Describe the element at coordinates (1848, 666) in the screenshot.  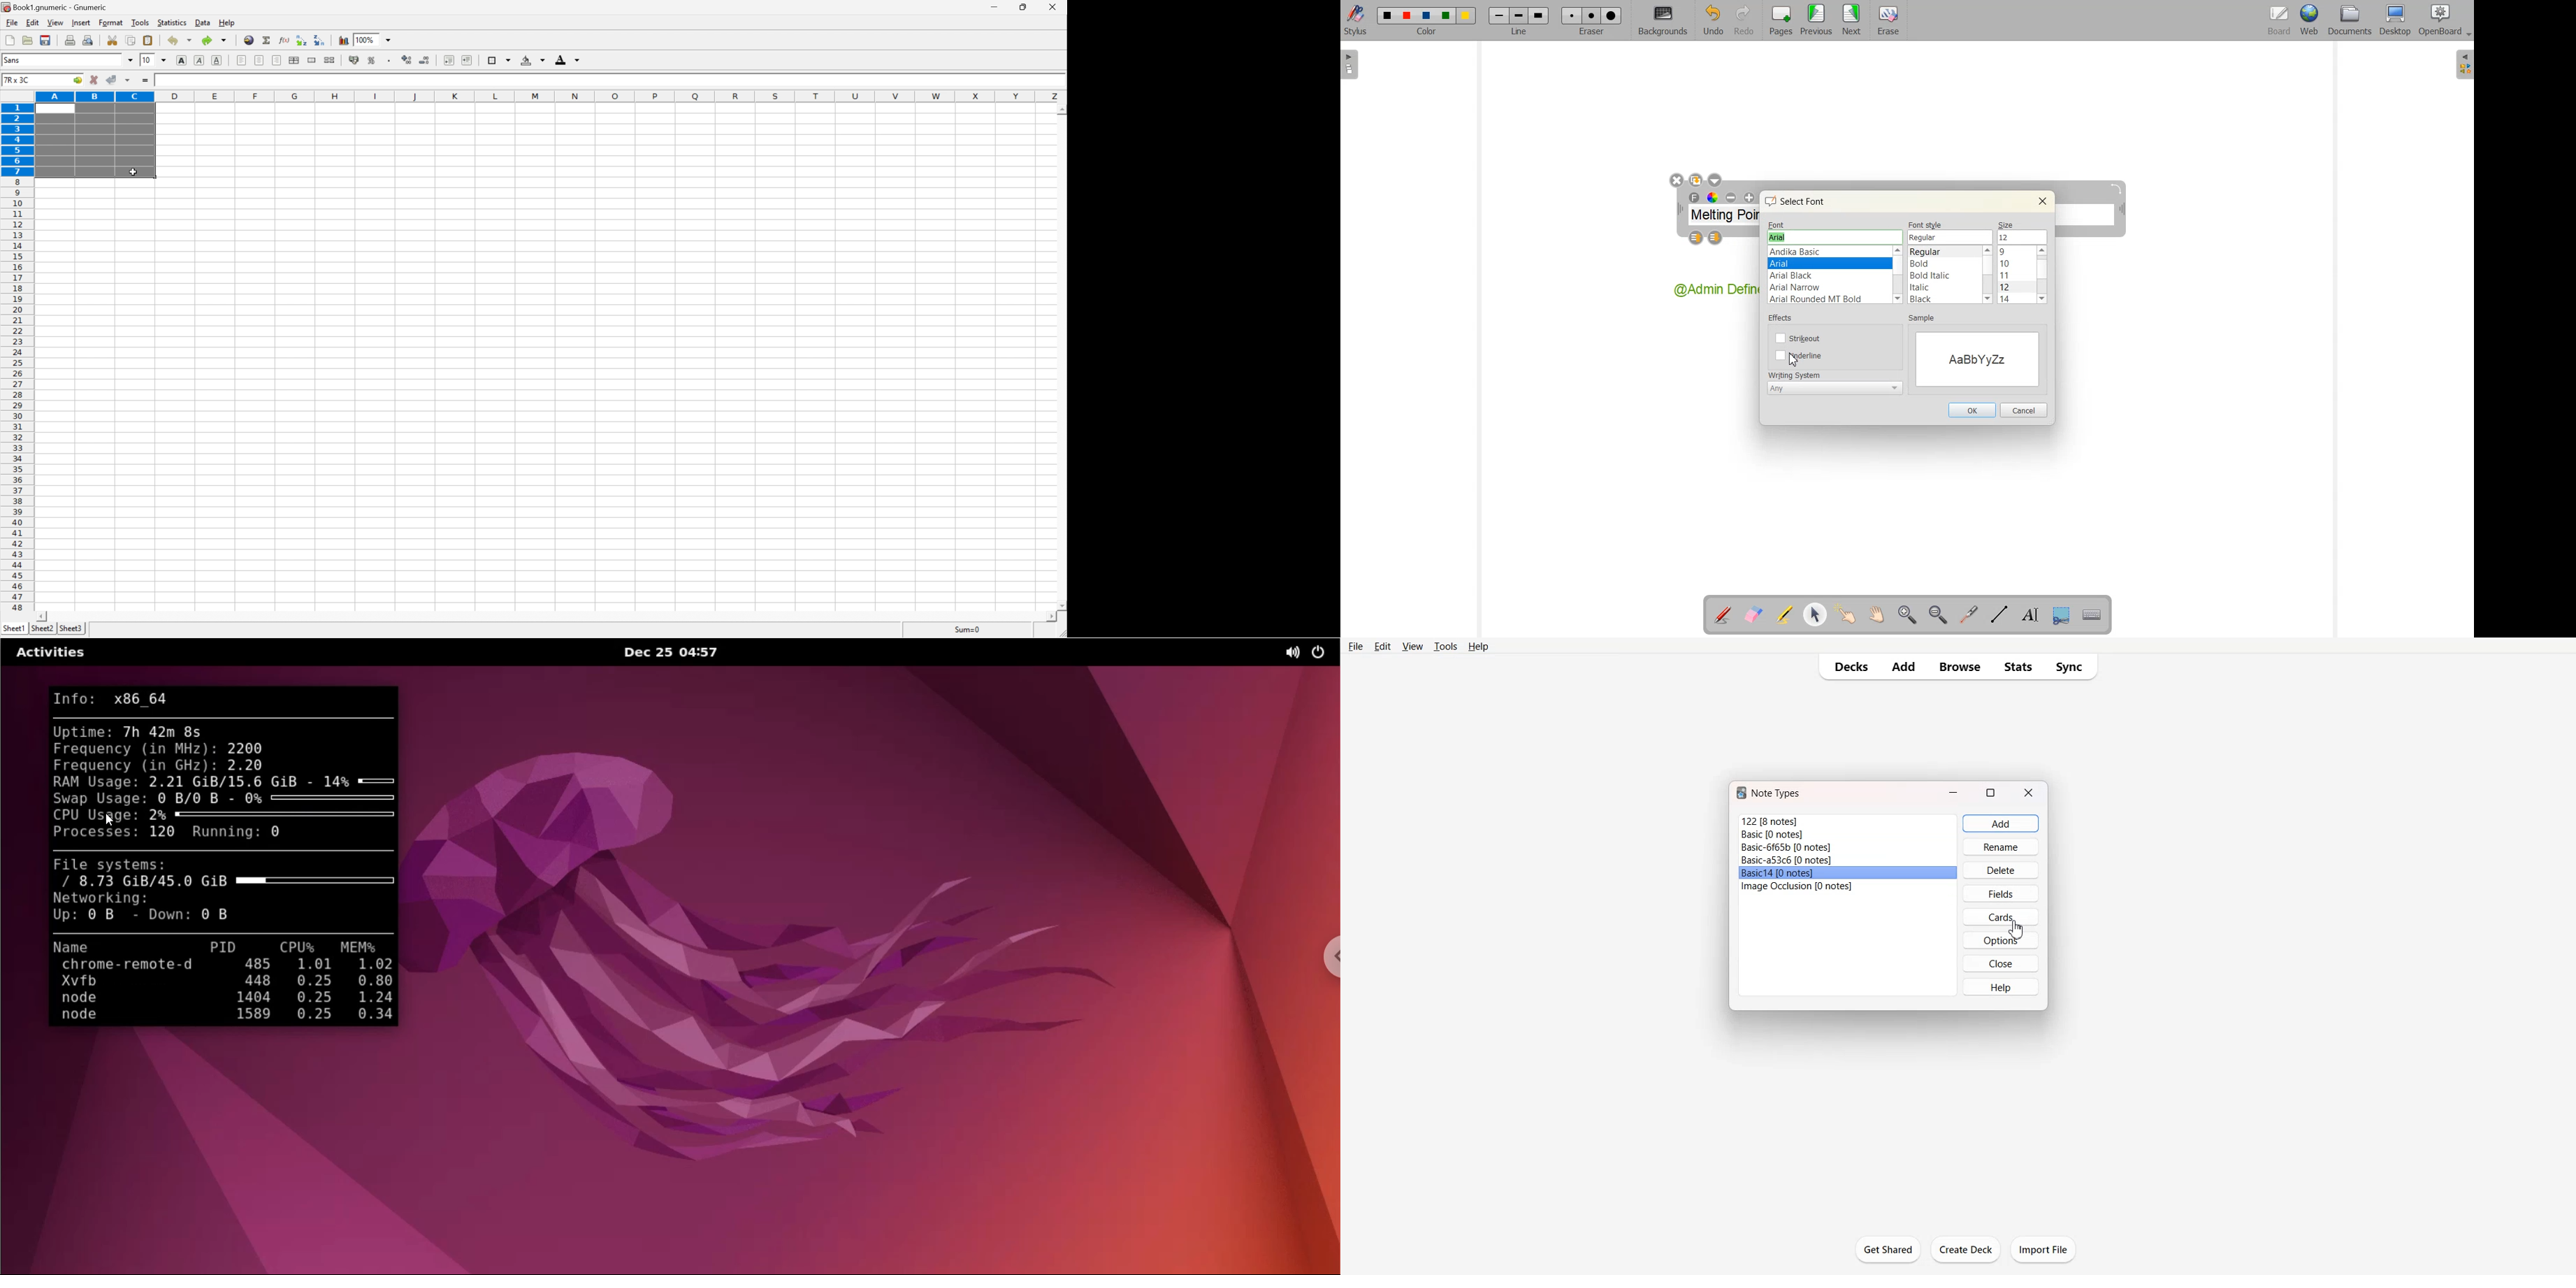
I see `Decks` at that location.